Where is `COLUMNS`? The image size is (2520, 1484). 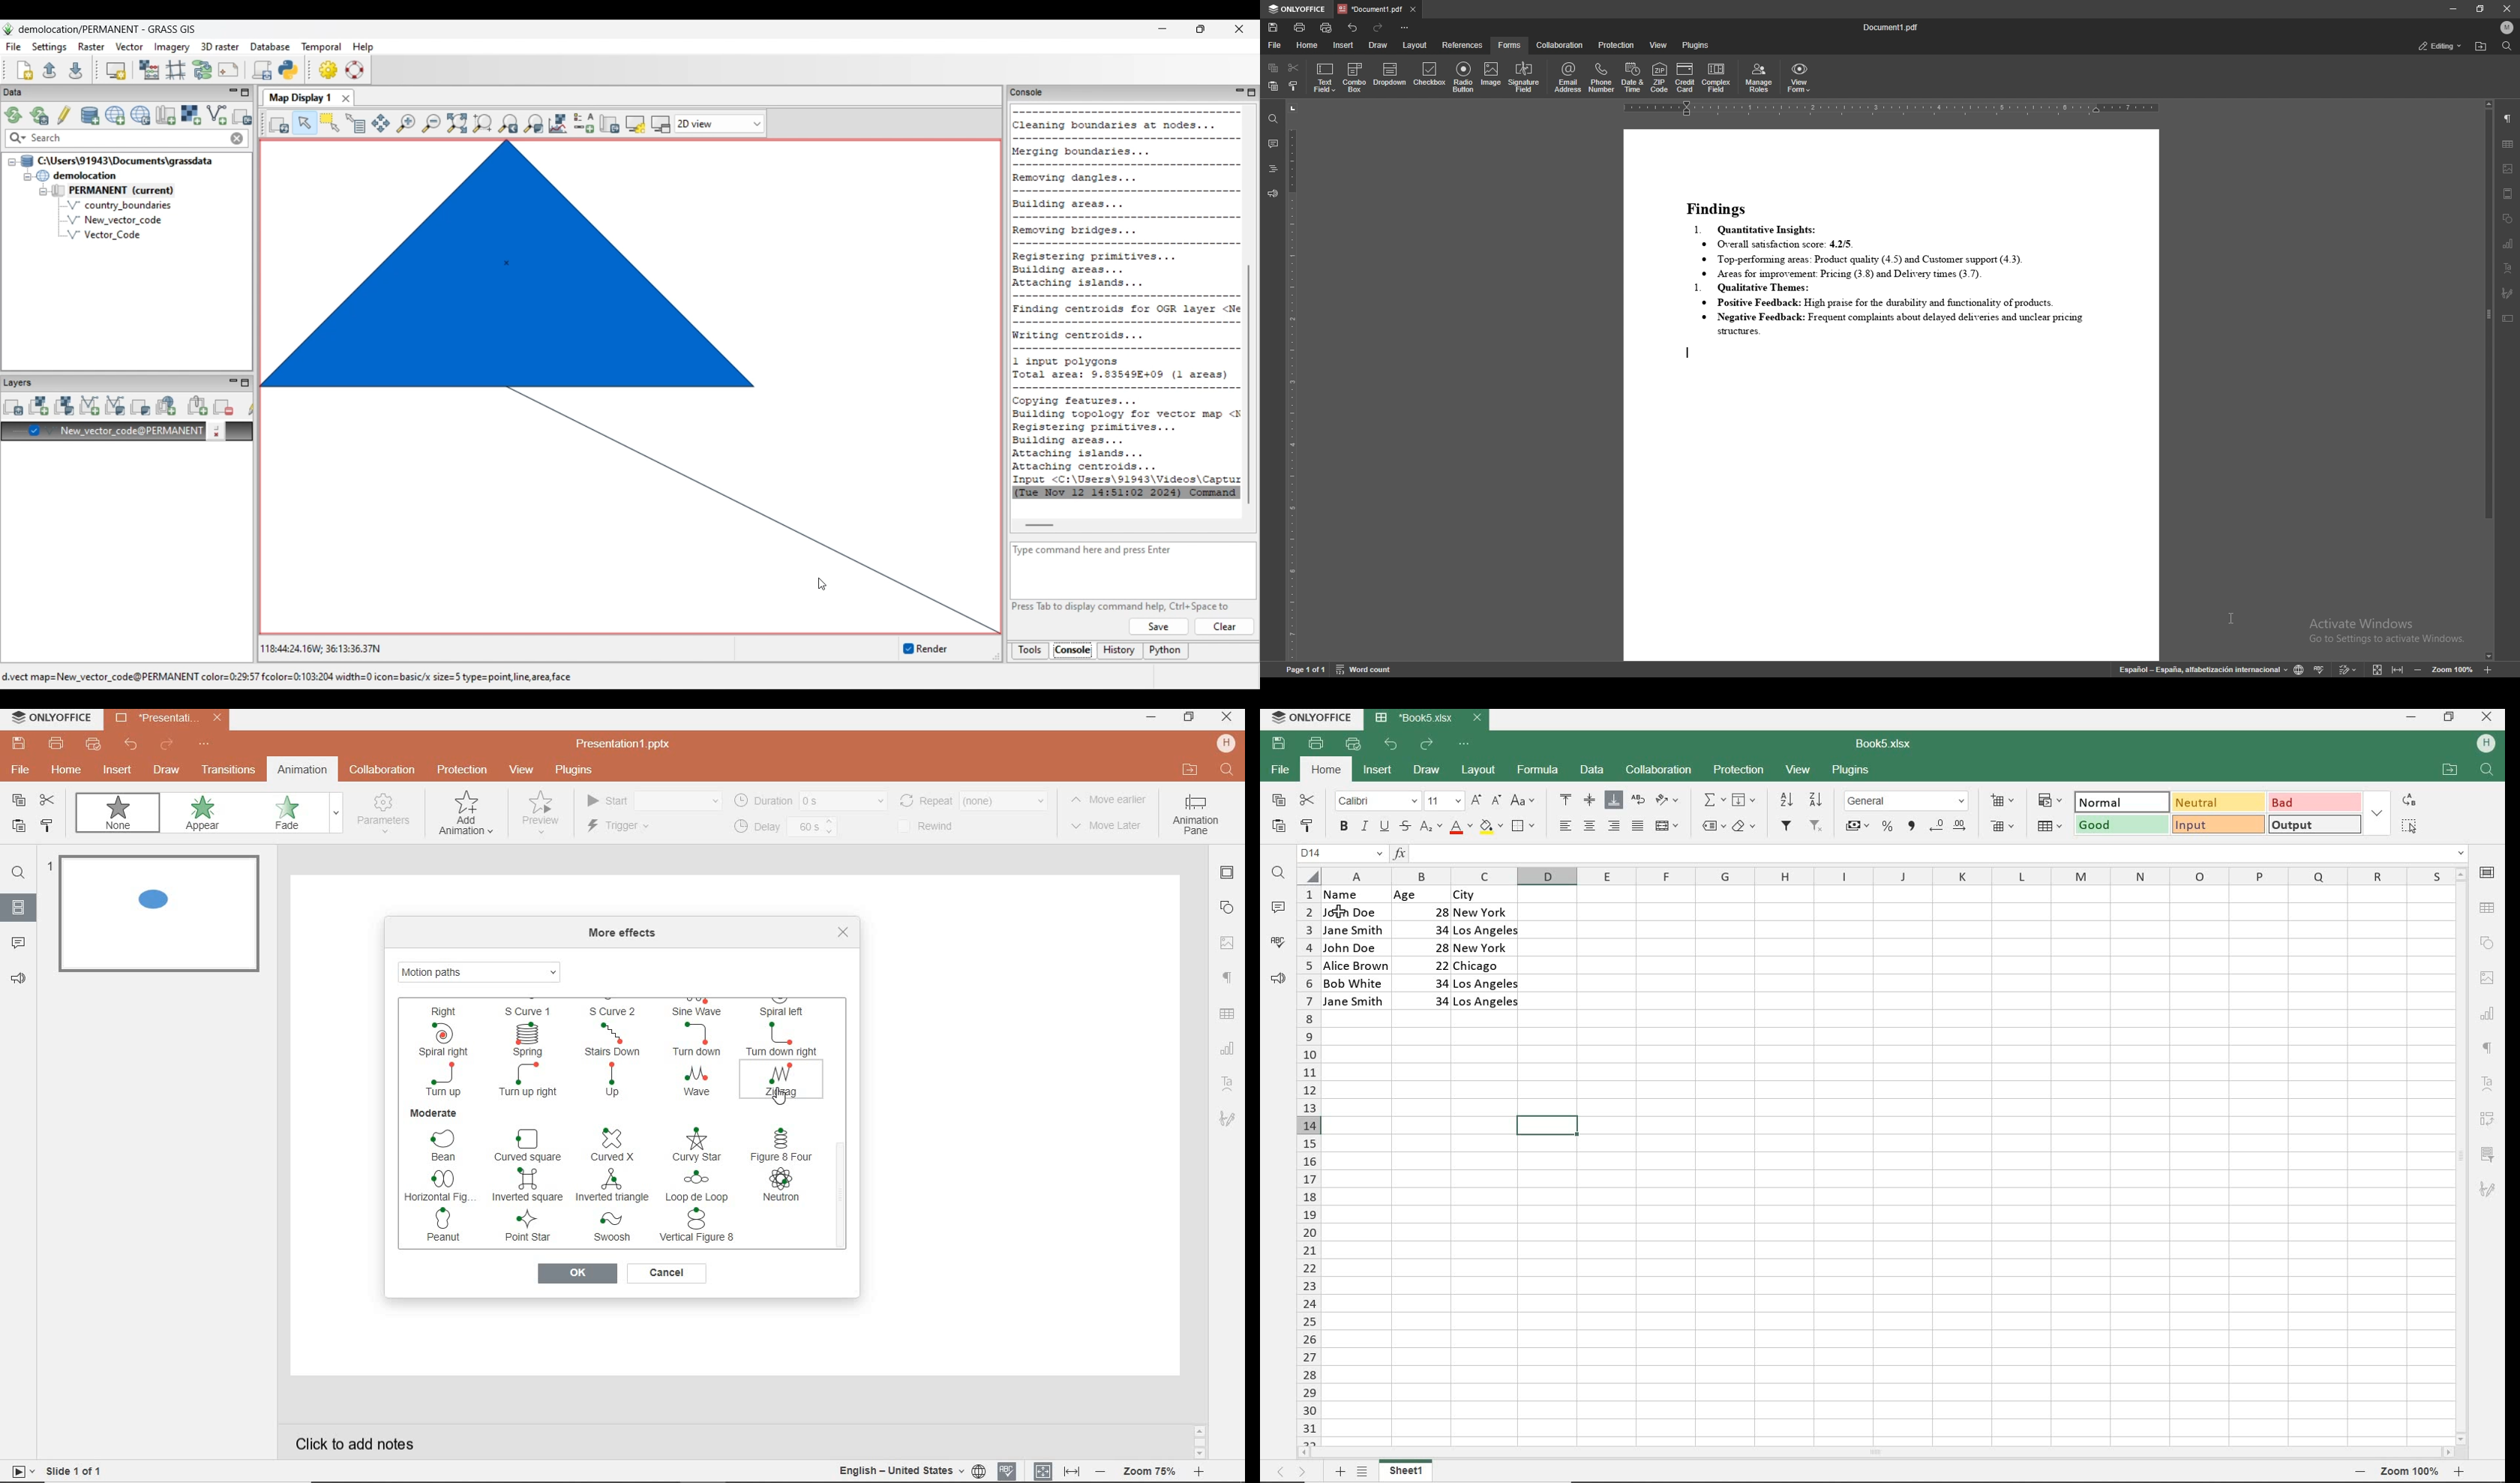 COLUMNS is located at coordinates (1885, 876).